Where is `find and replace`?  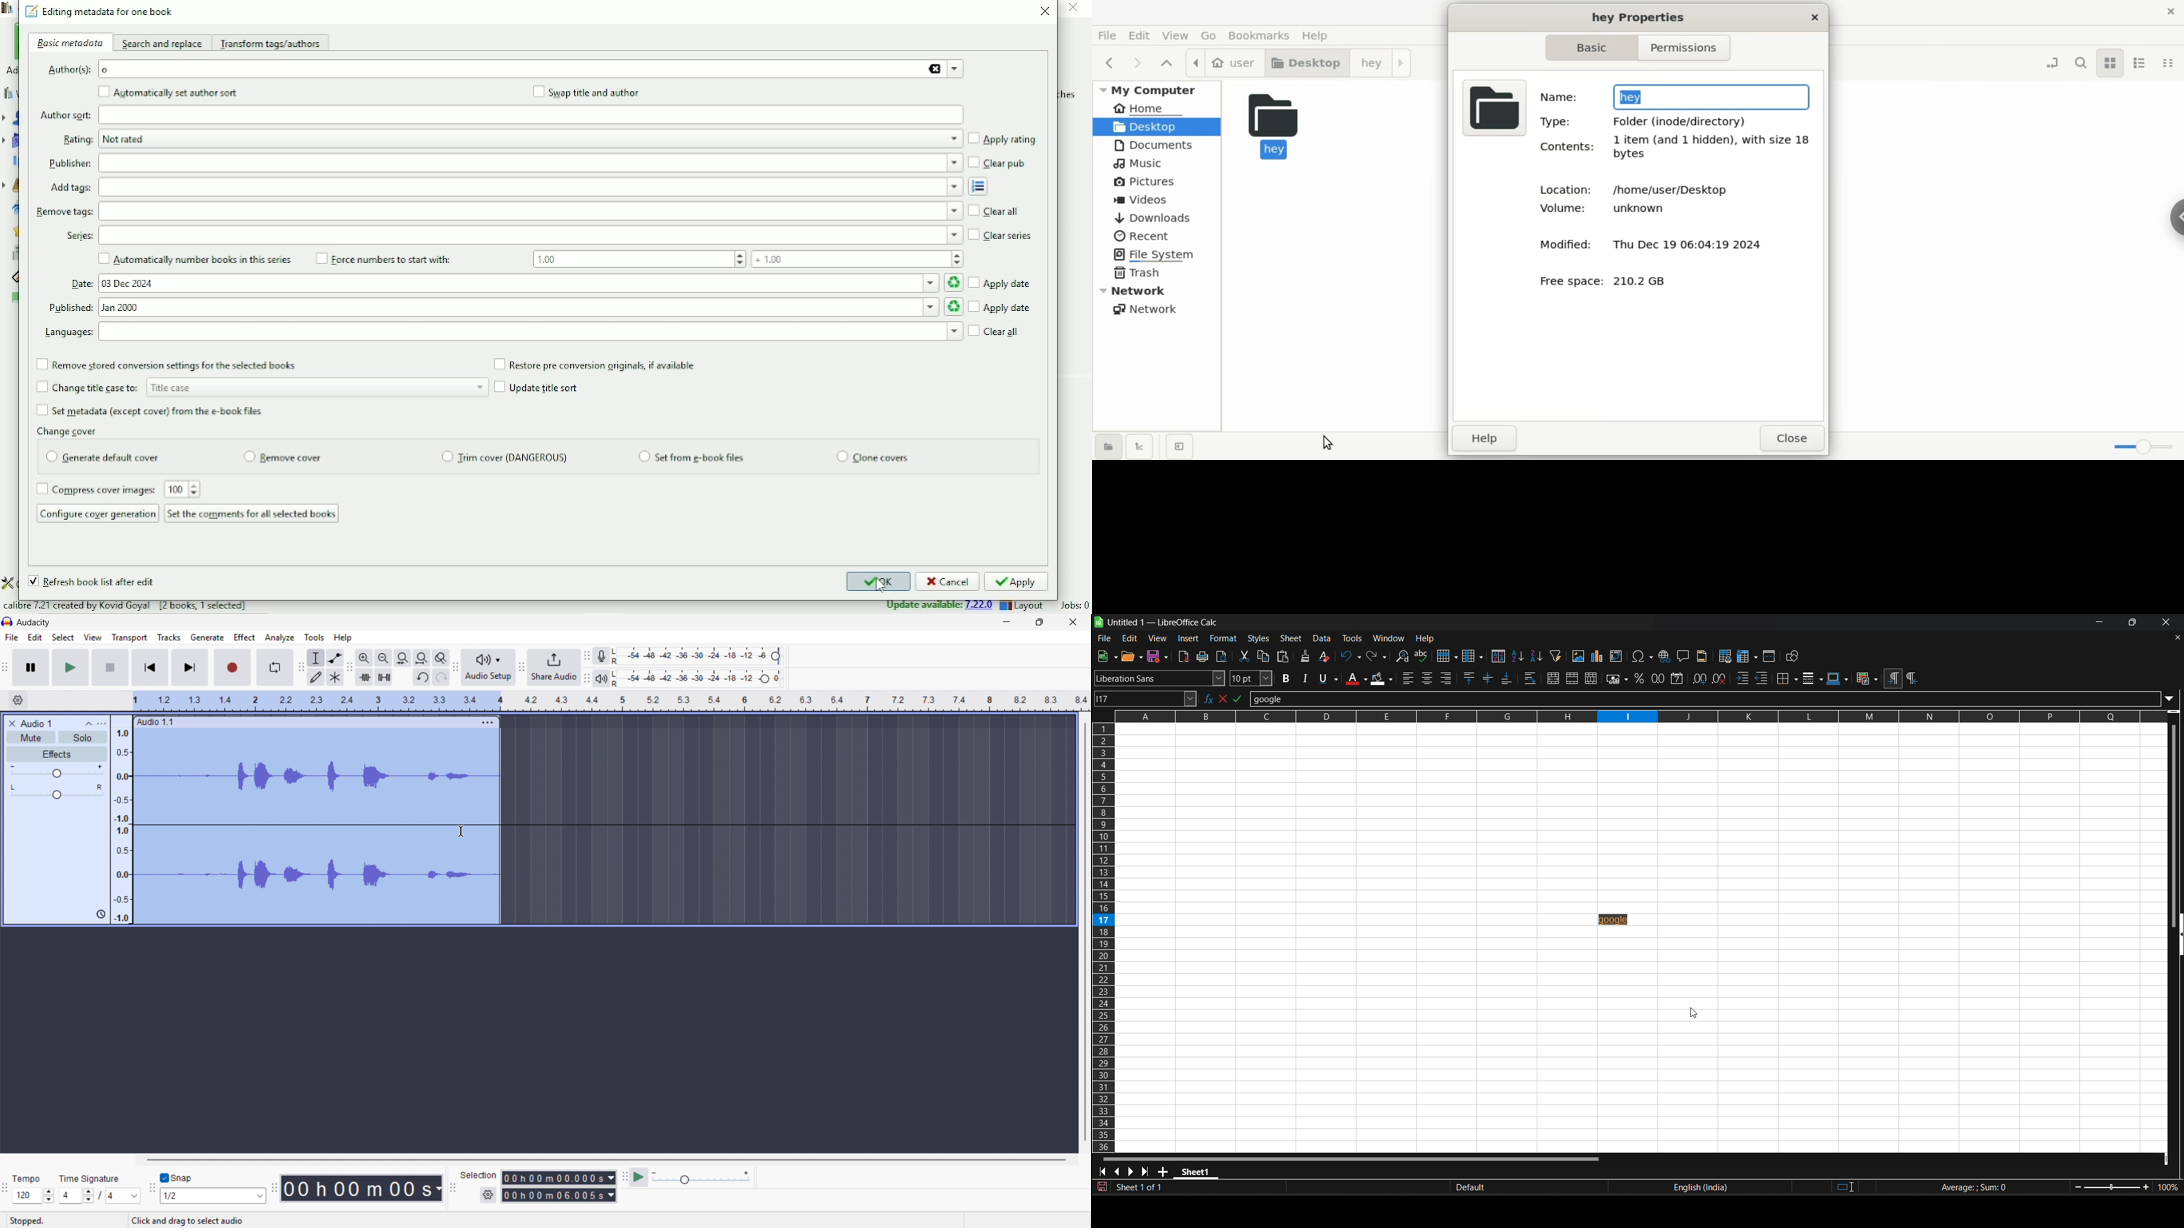
find and replace is located at coordinates (1403, 657).